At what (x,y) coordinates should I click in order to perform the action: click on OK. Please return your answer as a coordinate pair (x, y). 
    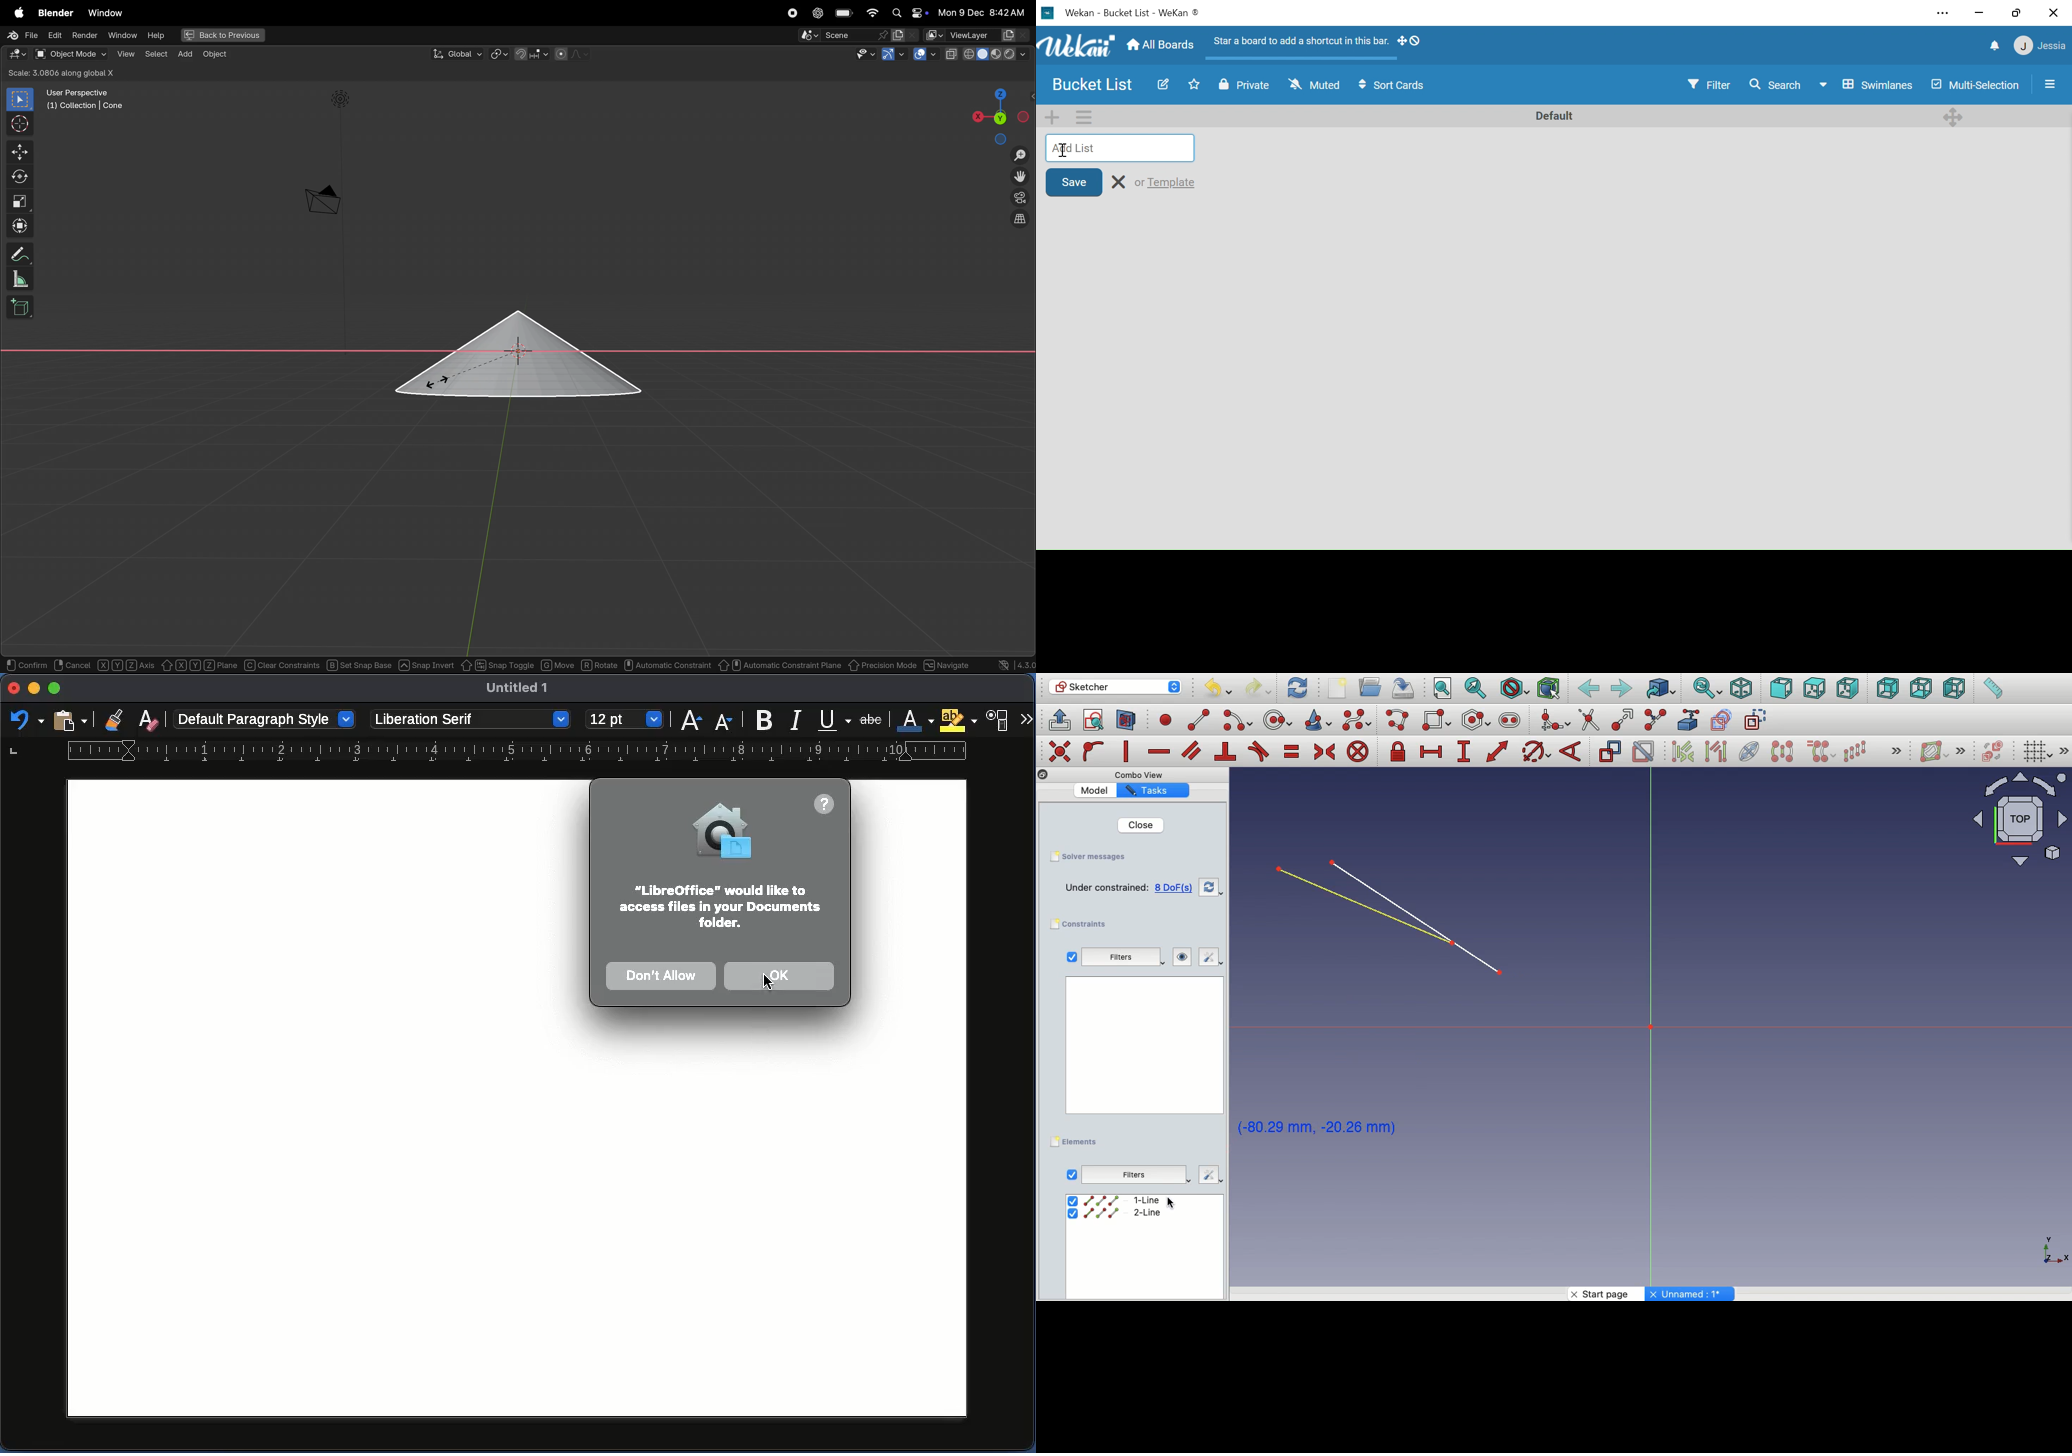
    Looking at the image, I should click on (783, 979).